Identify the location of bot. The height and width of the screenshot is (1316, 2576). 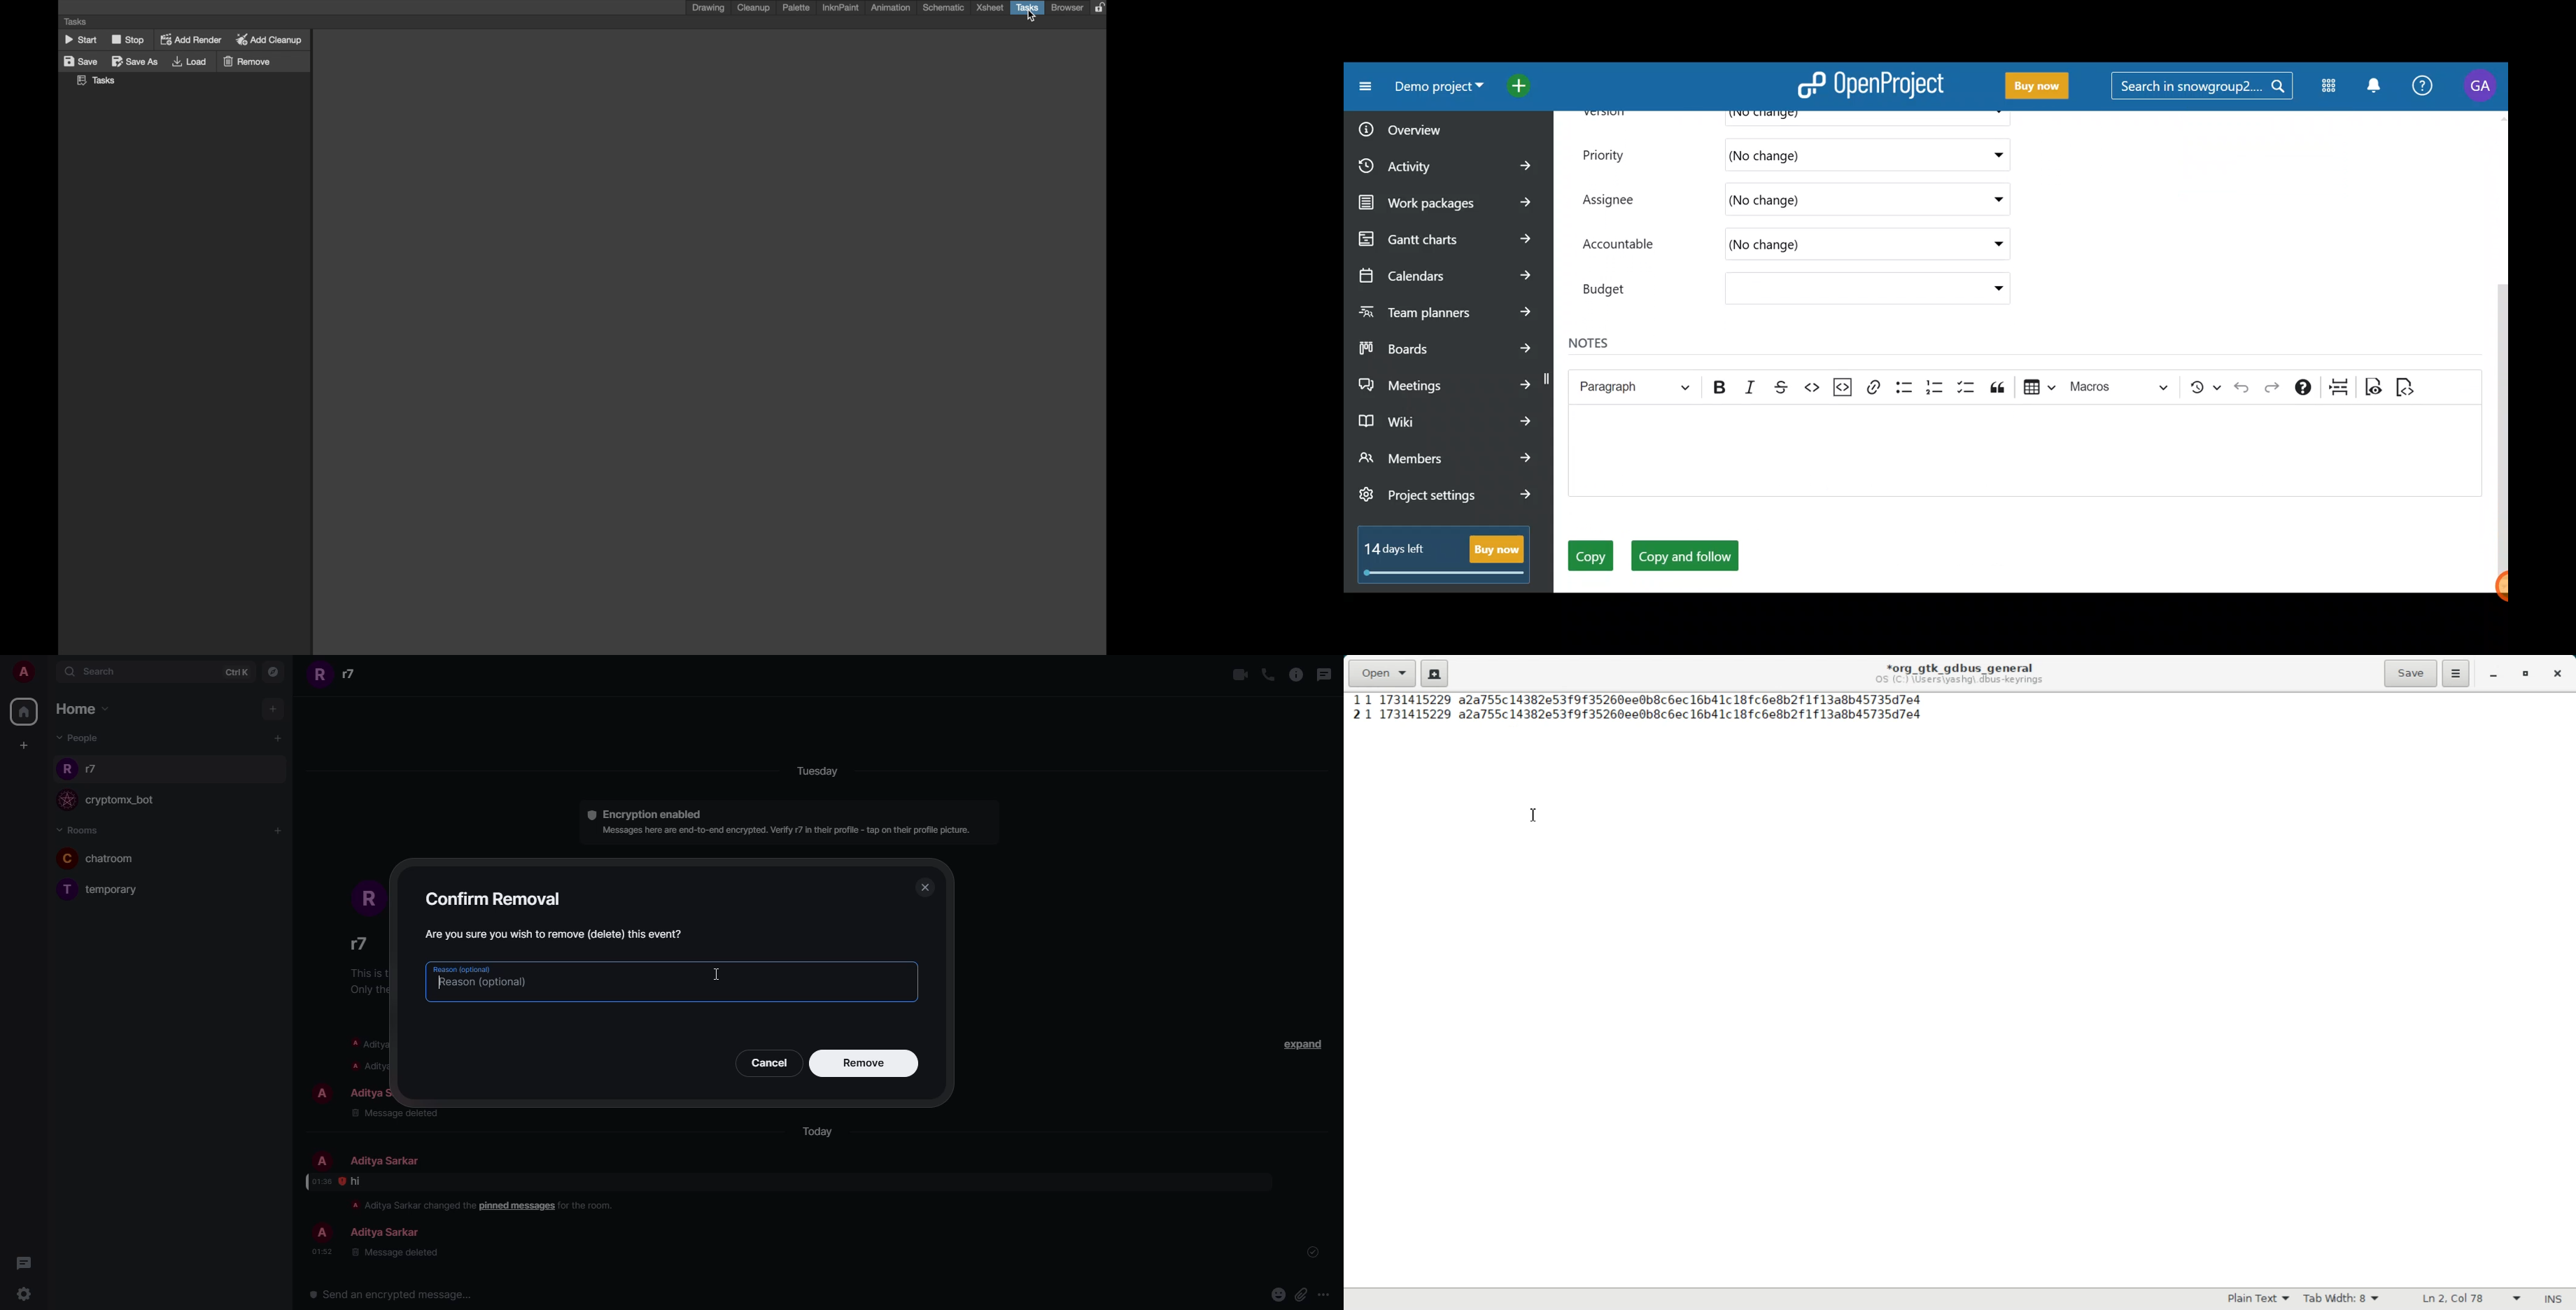
(123, 801).